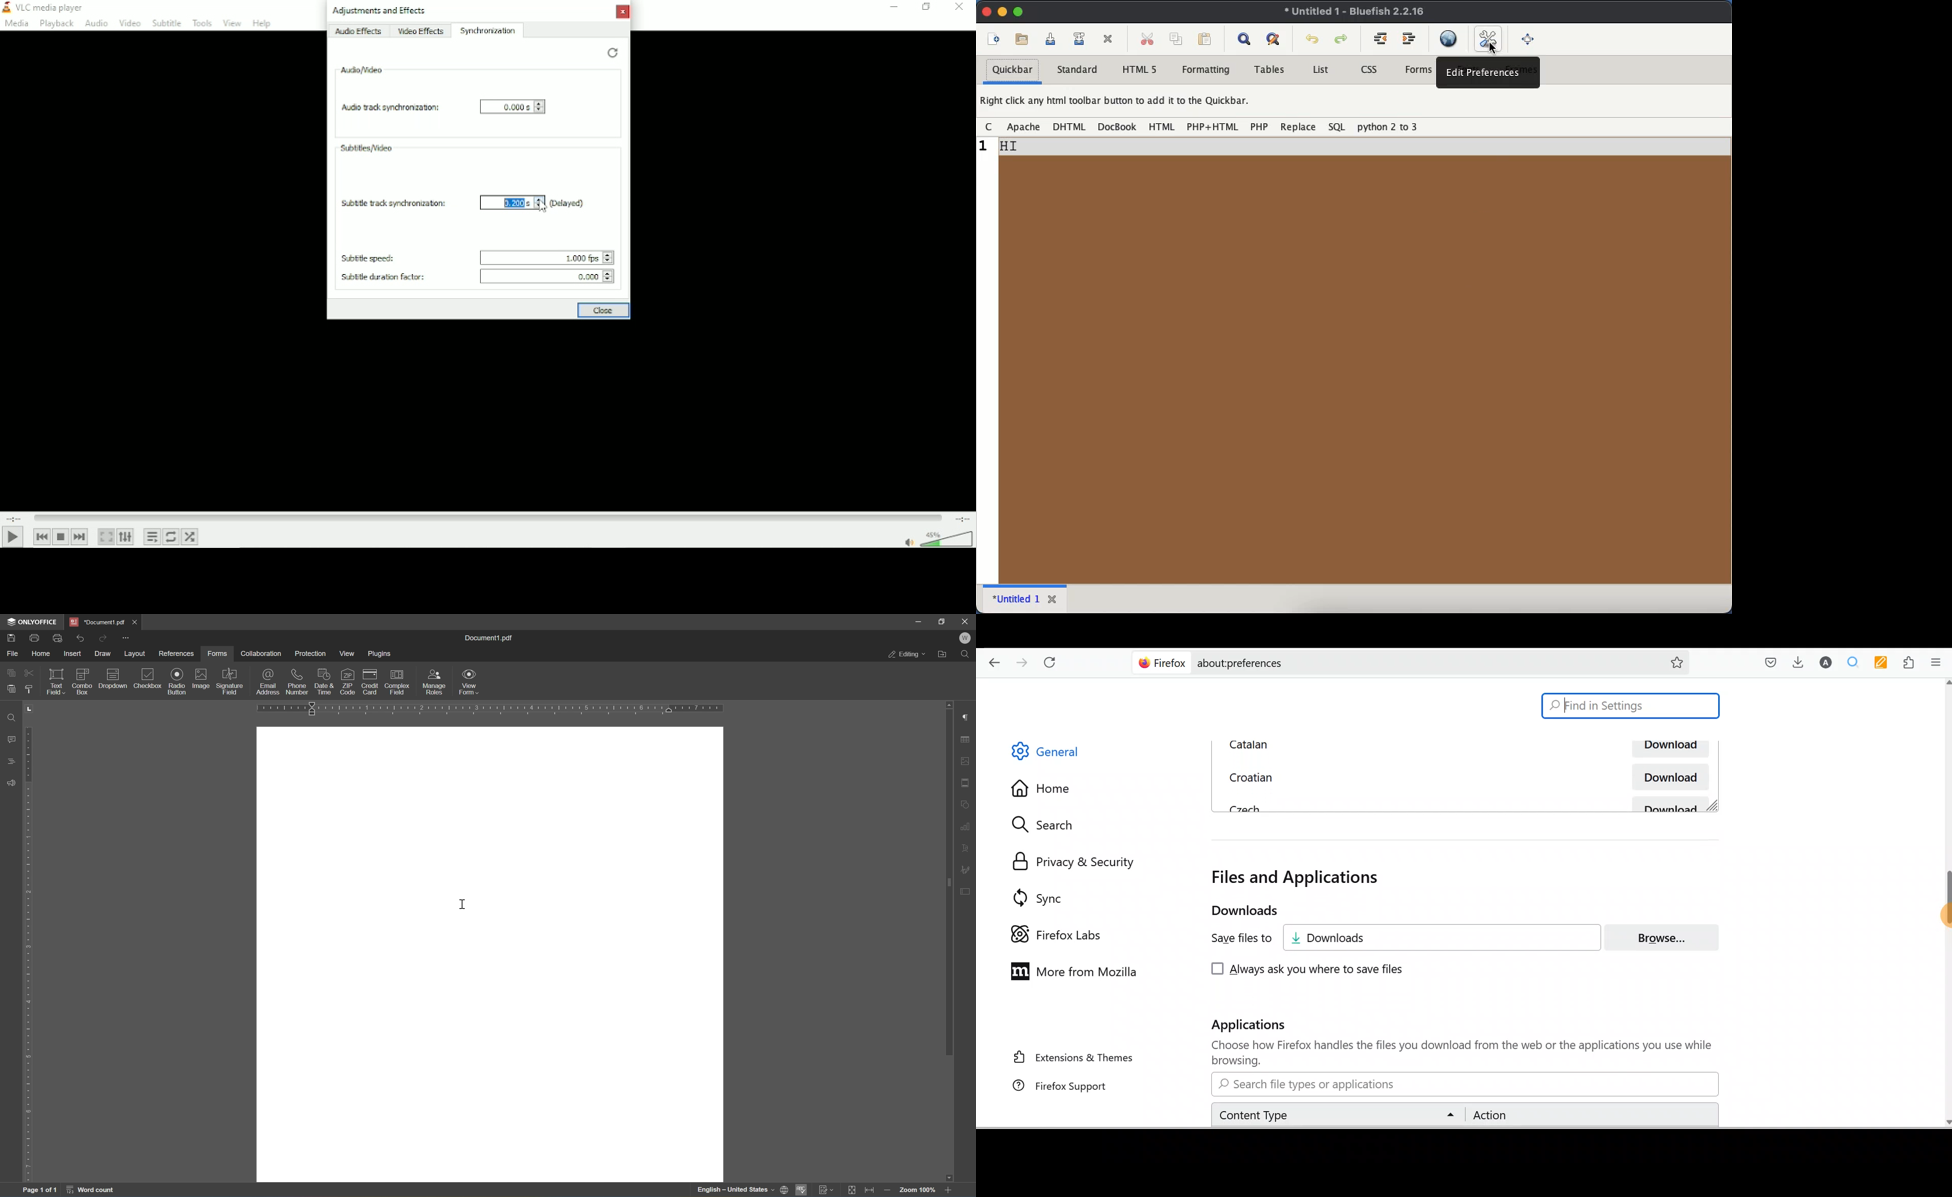  I want to click on paste, so click(11, 689).